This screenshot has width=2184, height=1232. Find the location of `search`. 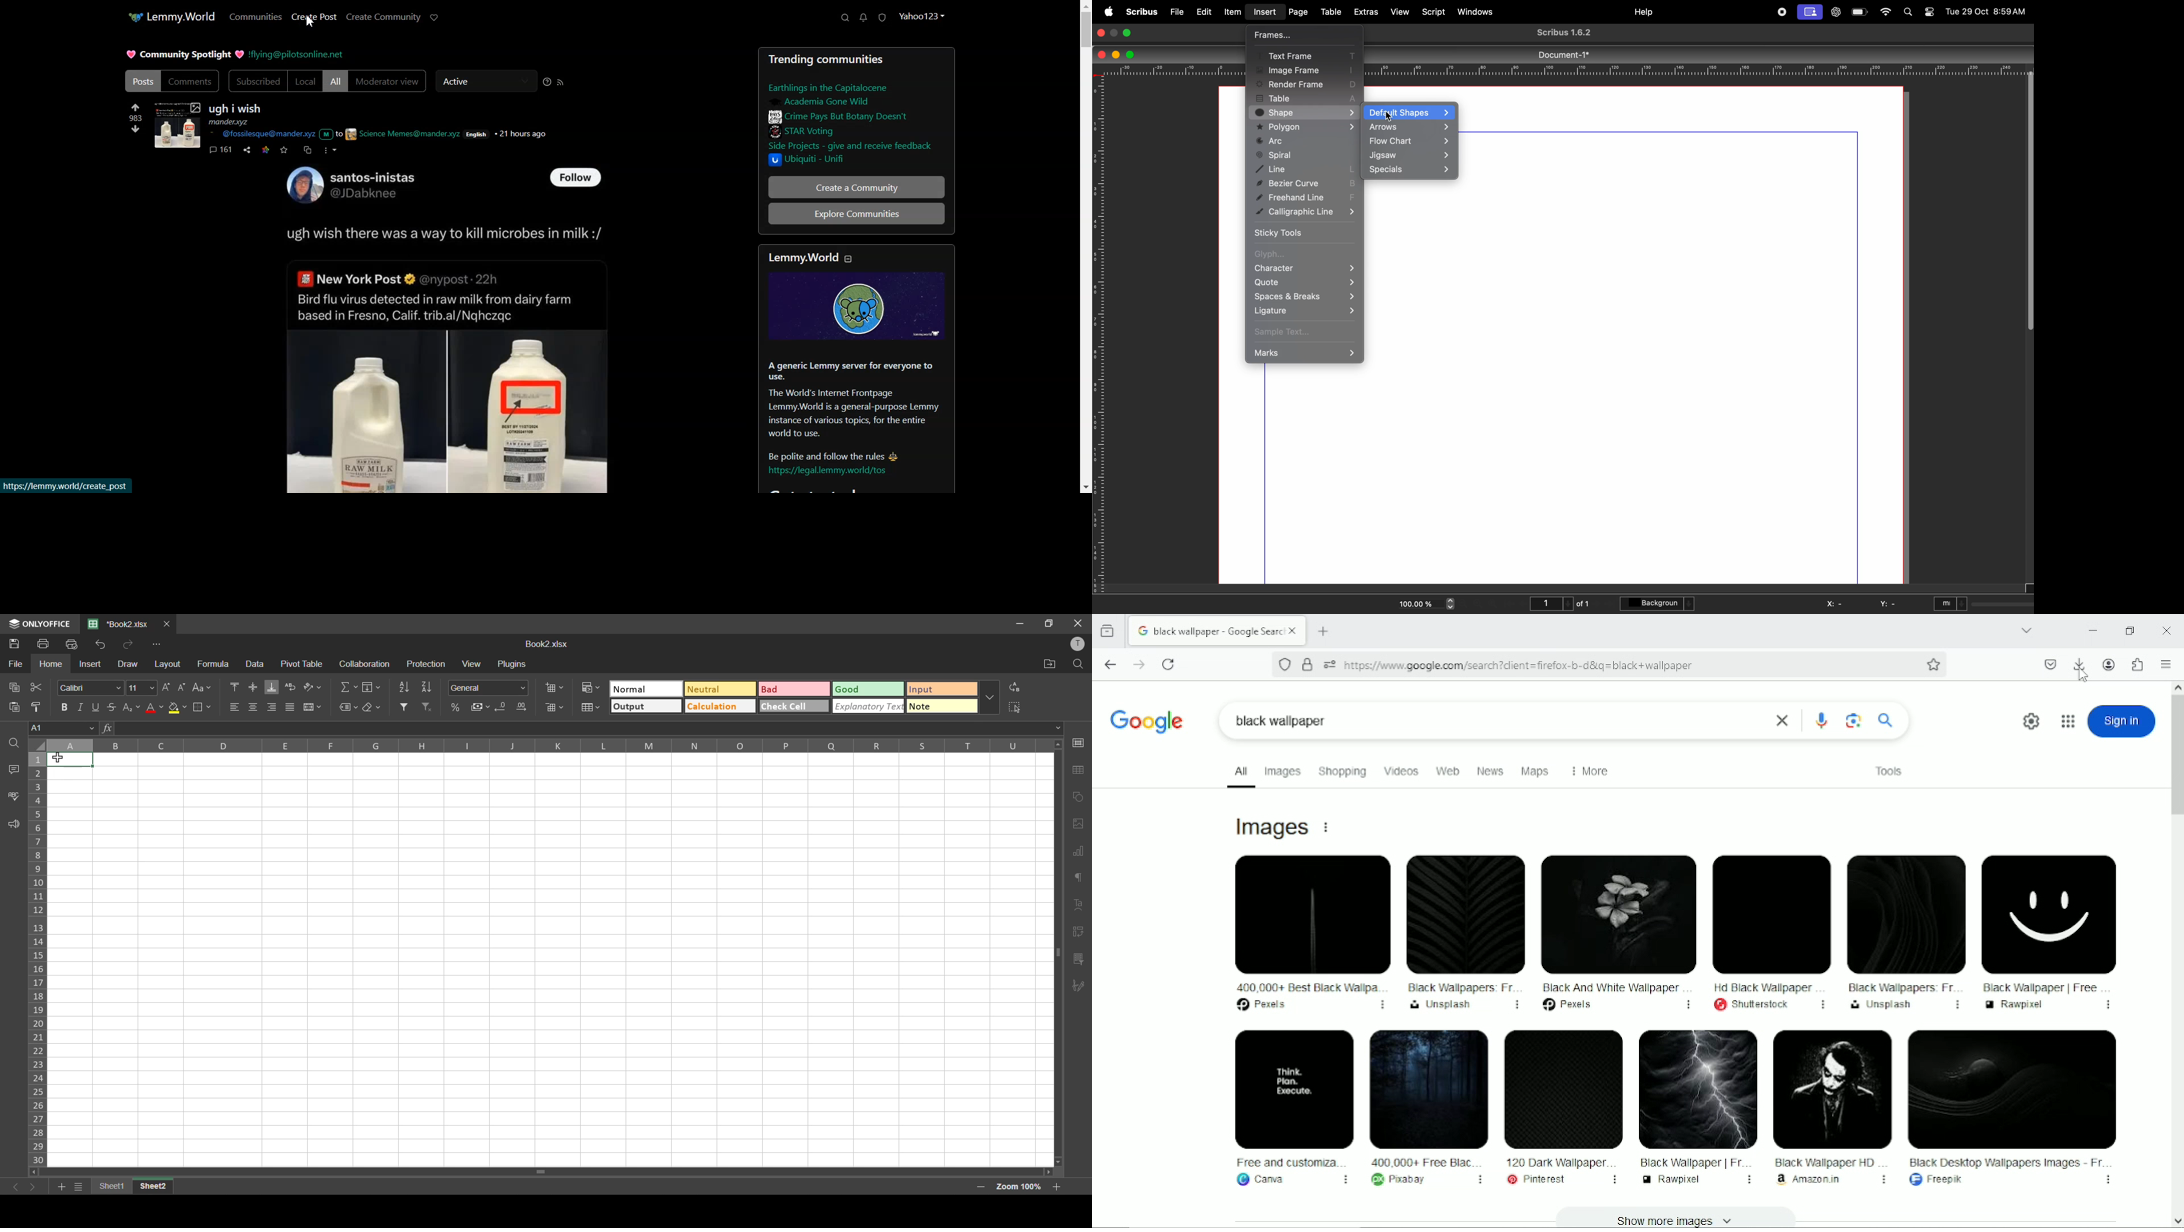

search is located at coordinates (1885, 721).